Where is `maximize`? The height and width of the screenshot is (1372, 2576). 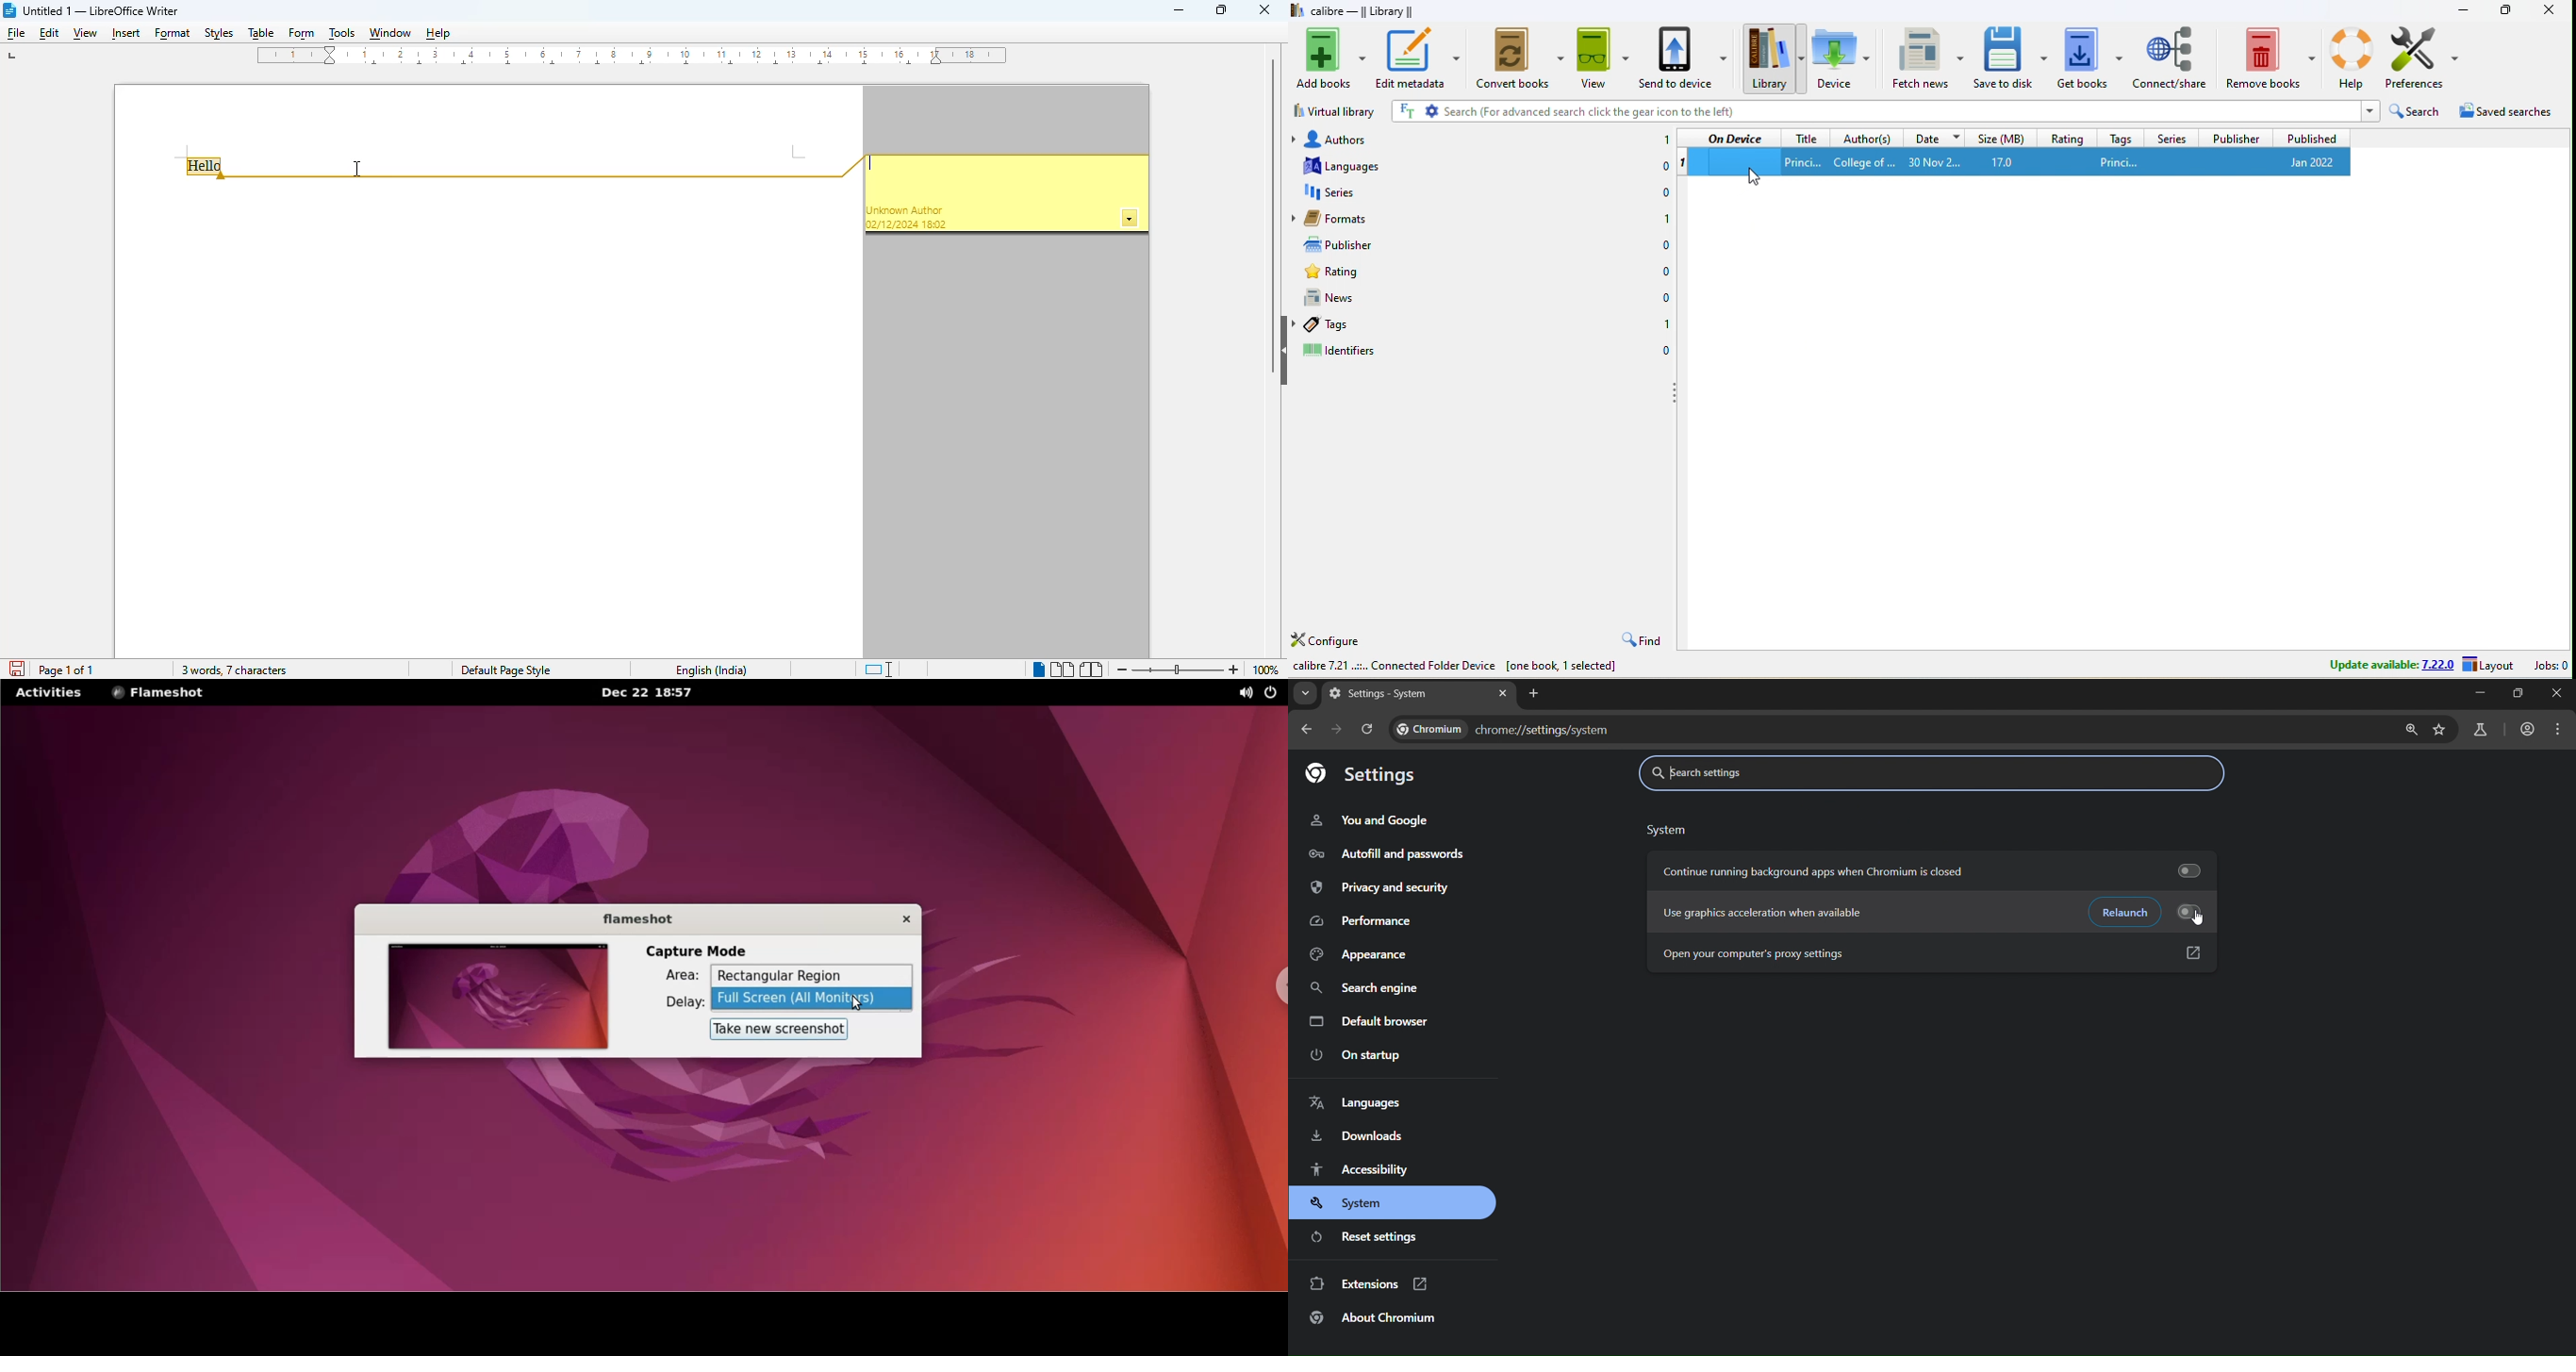 maximize is located at coordinates (1221, 8).